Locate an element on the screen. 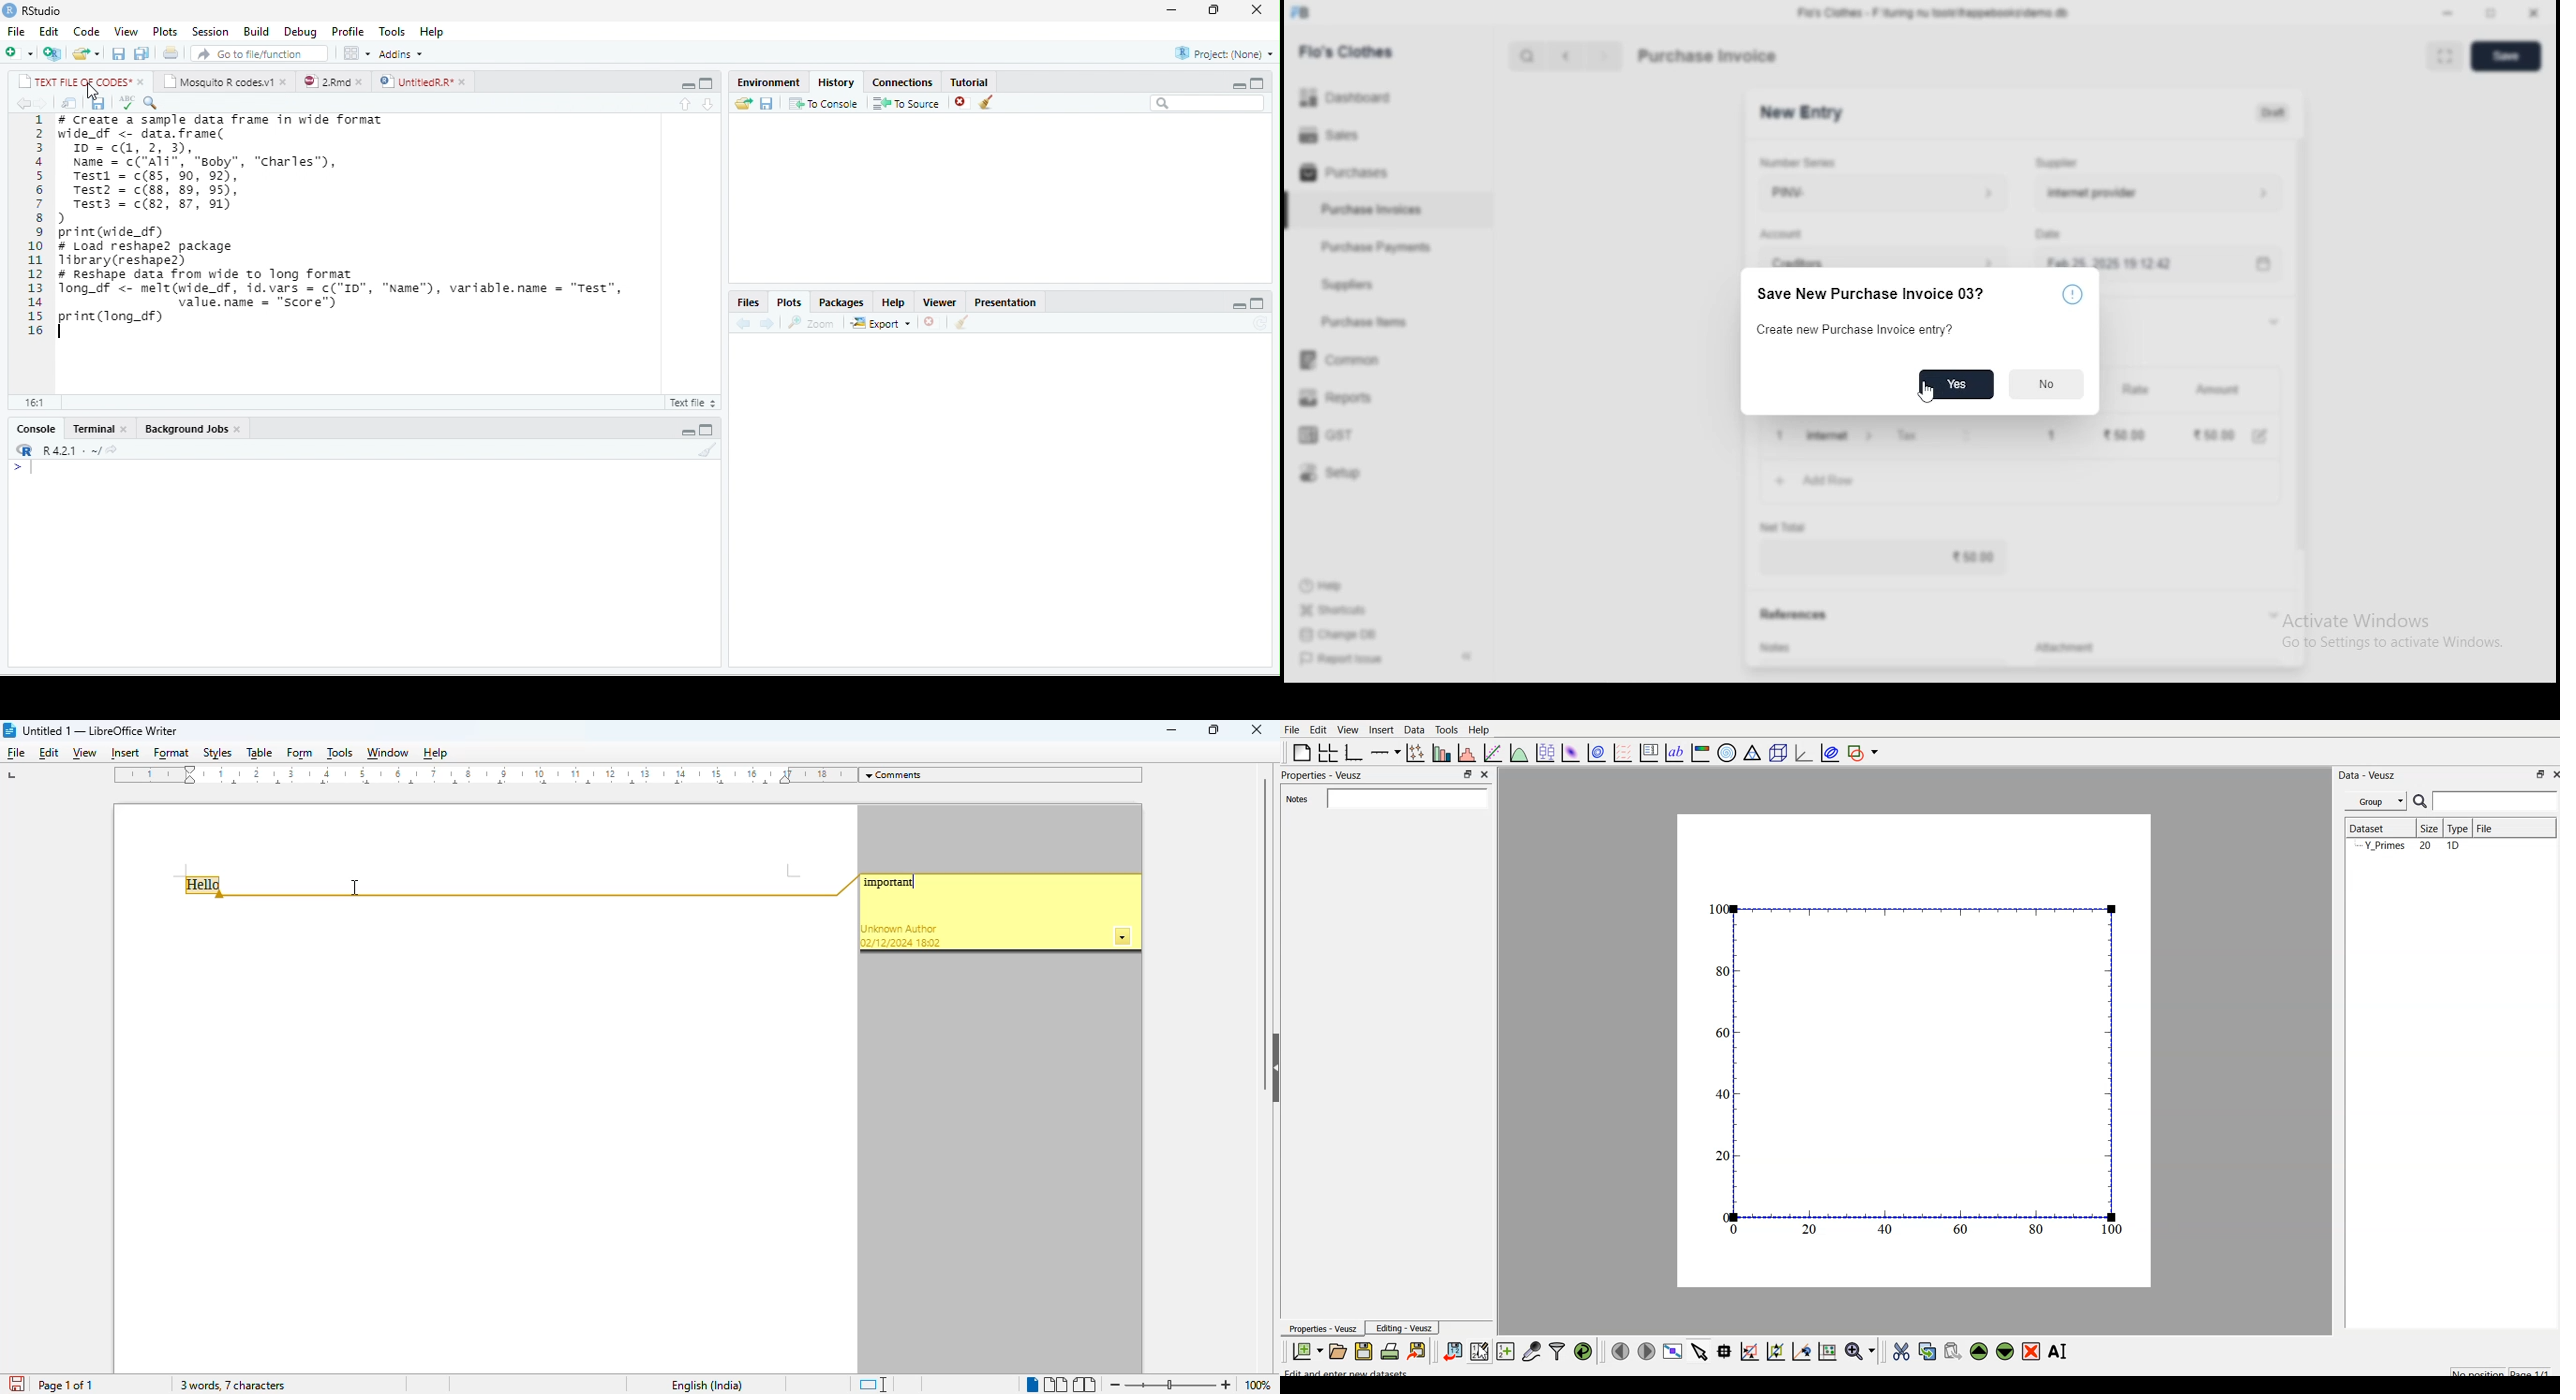 This screenshot has width=2576, height=1400. blank page is located at coordinates (1298, 752).